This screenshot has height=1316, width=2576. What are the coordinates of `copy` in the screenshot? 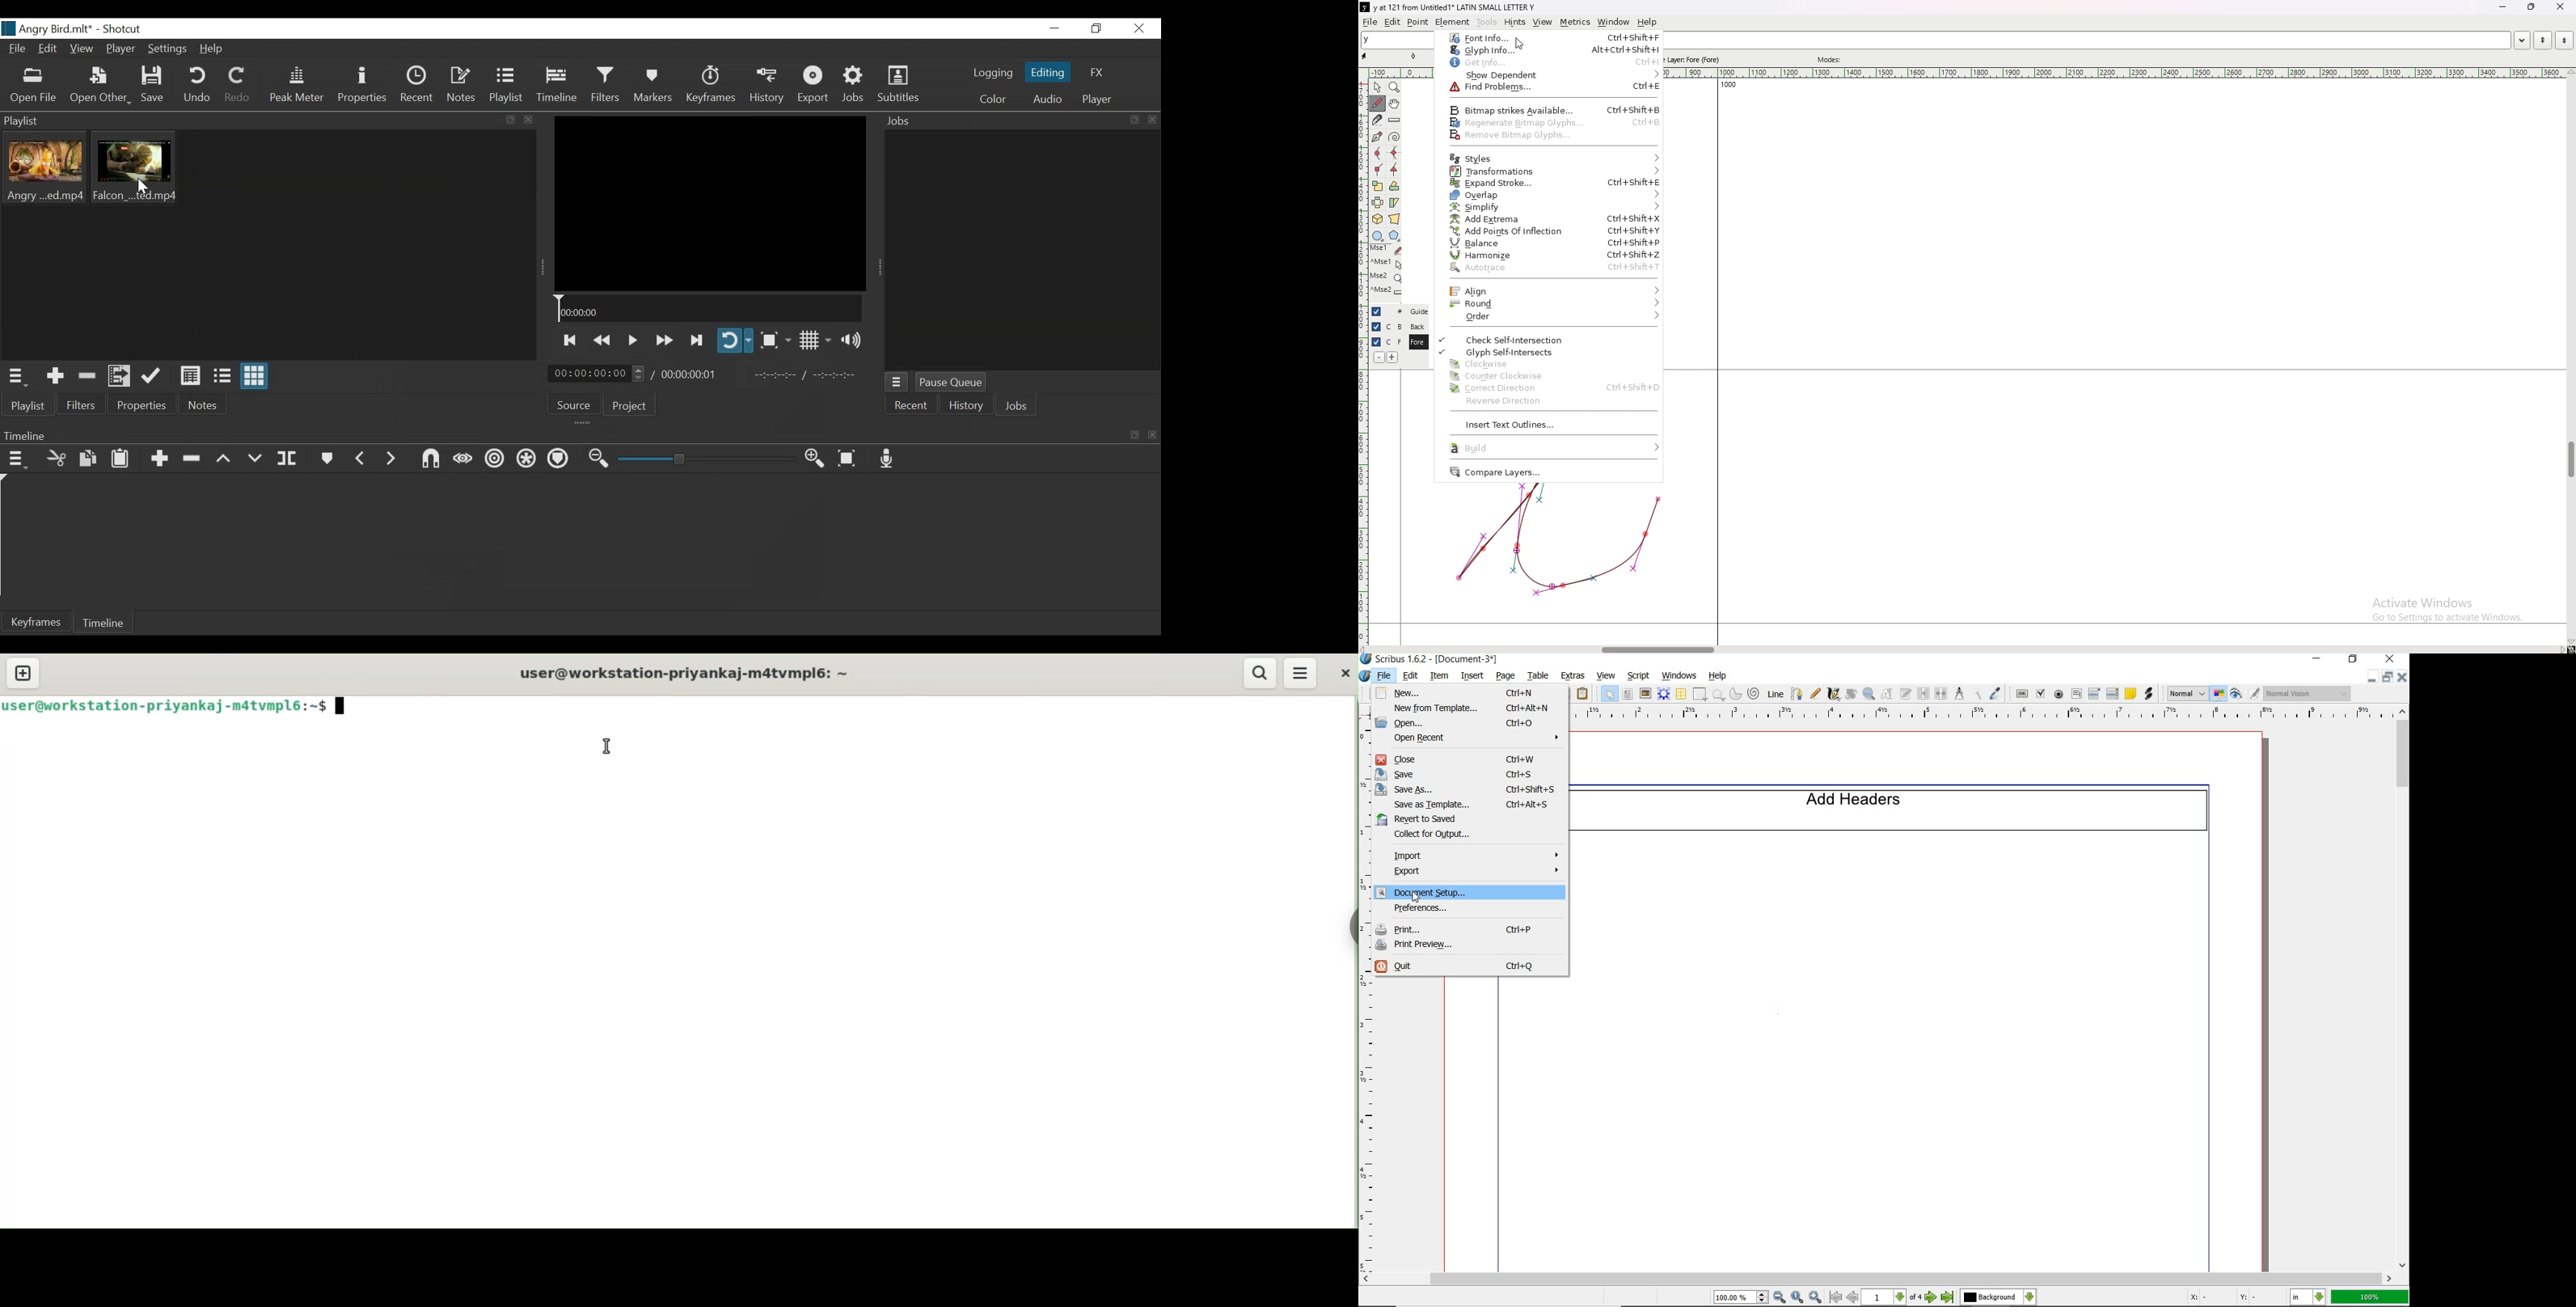 It's located at (1132, 435).